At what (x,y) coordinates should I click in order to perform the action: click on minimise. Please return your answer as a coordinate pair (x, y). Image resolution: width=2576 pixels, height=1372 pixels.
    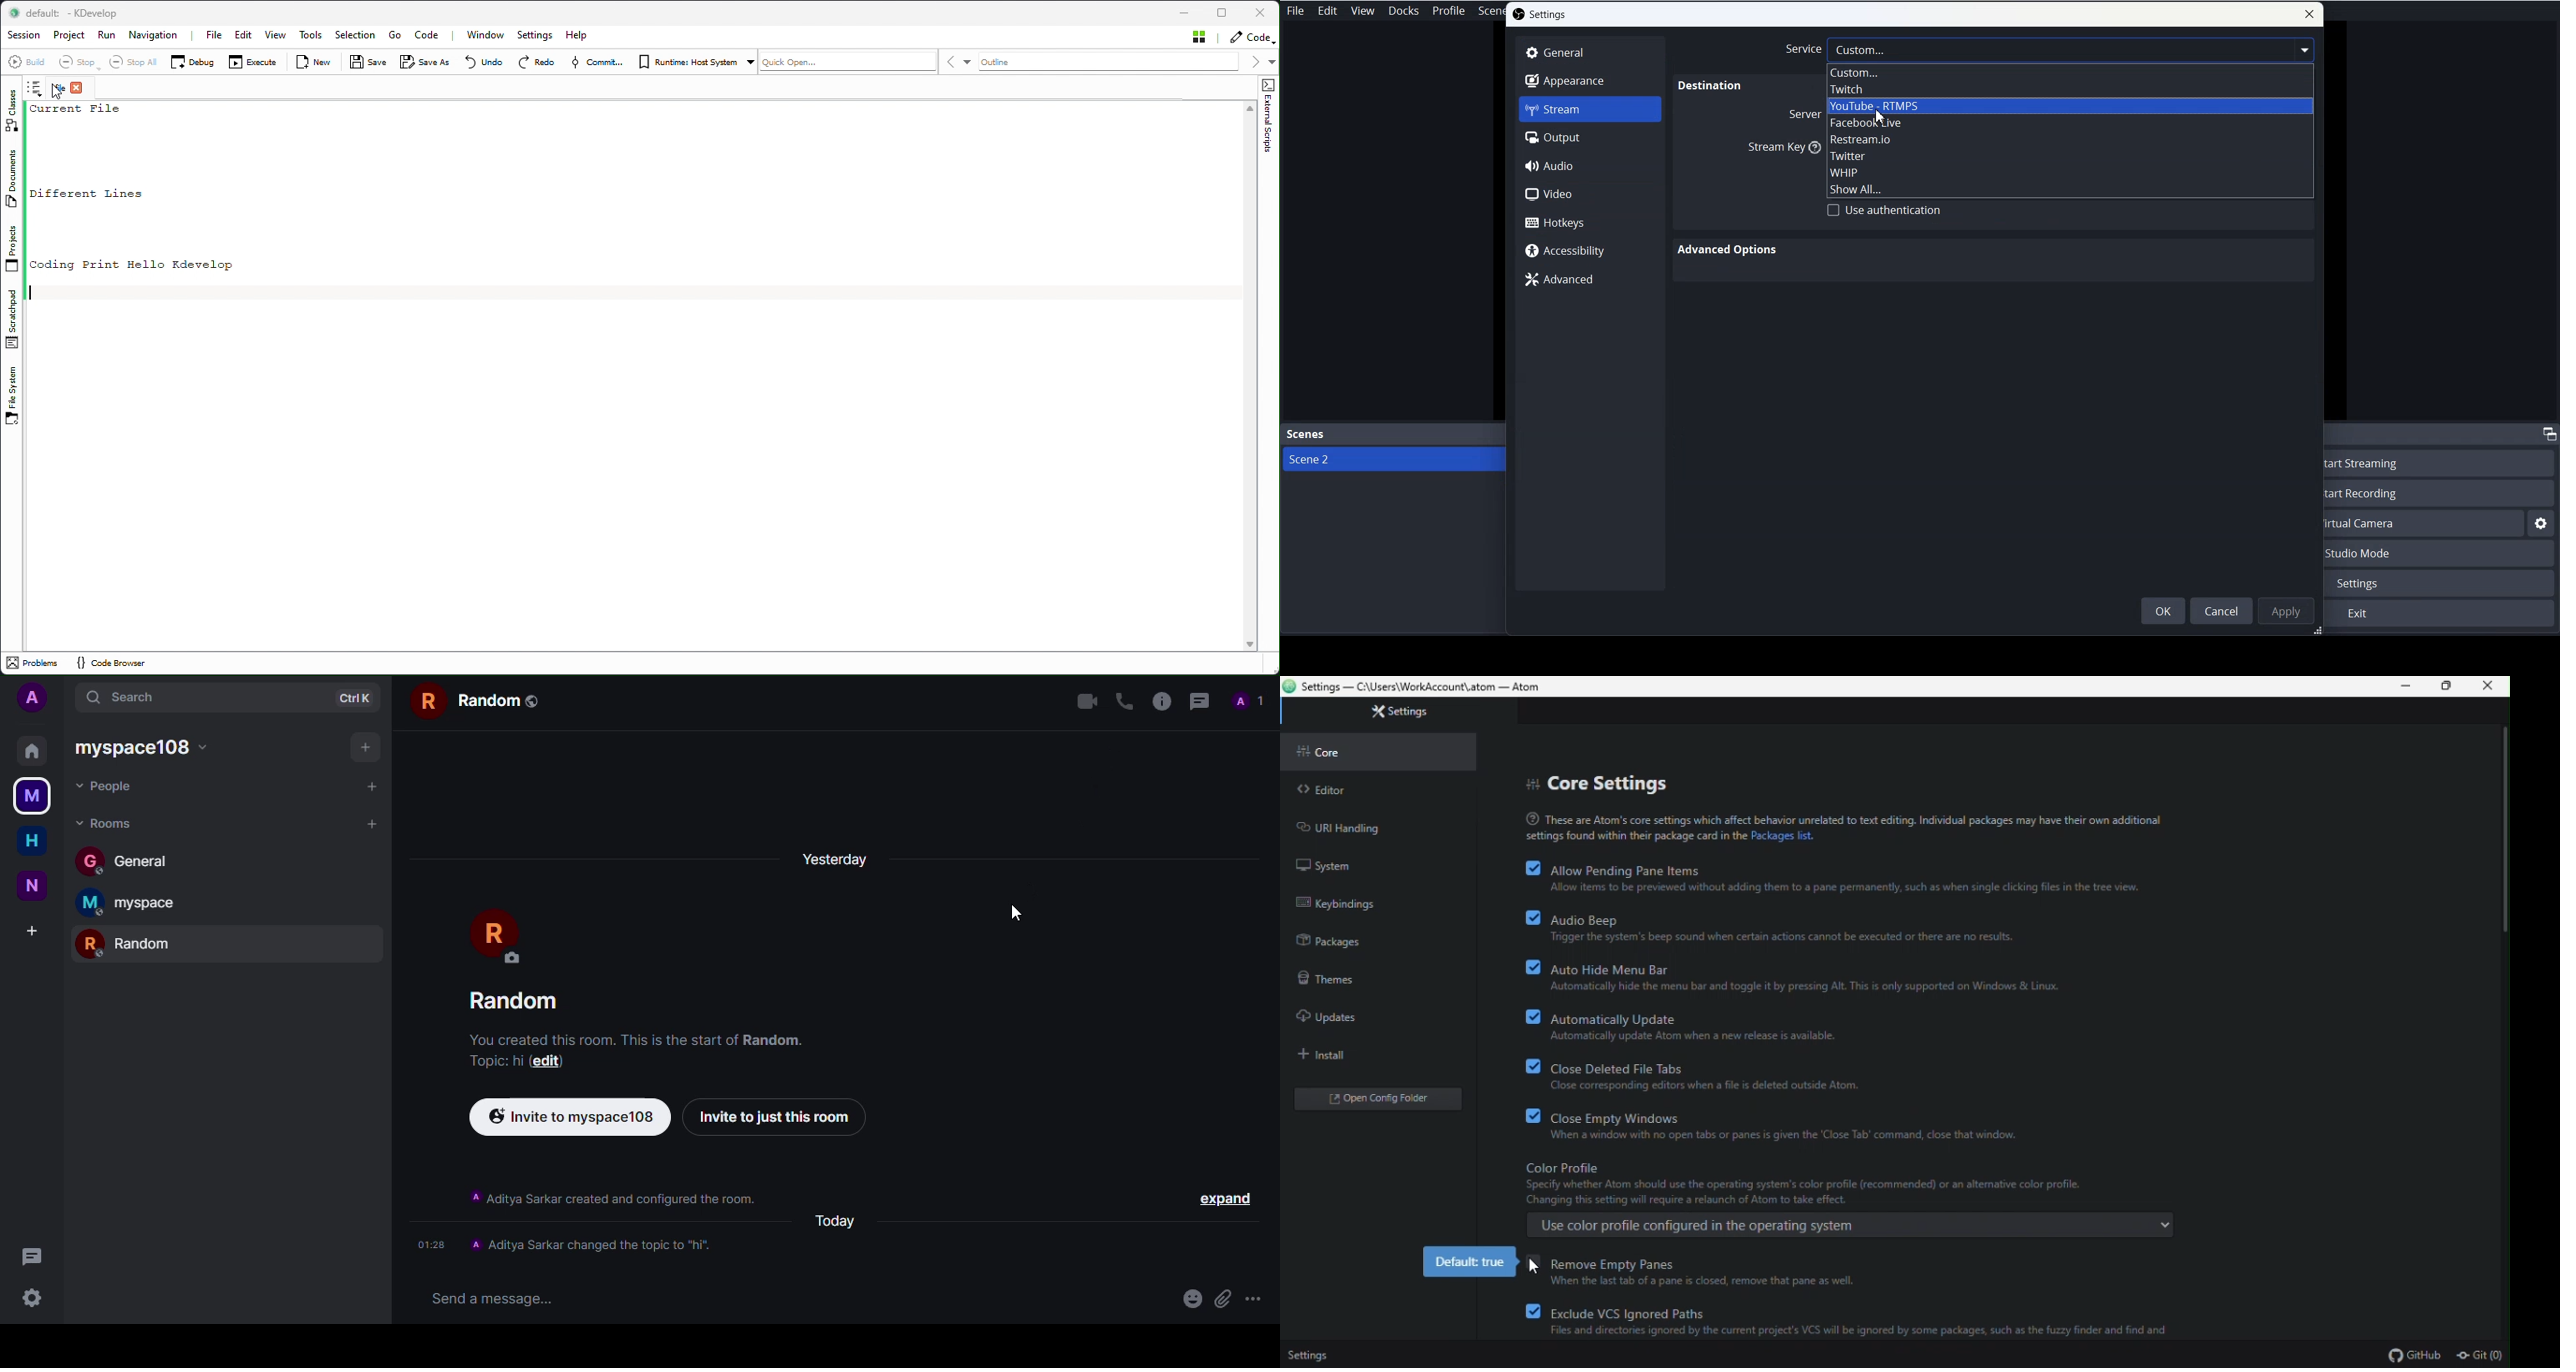
    Looking at the image, I should click on (2547, 433).